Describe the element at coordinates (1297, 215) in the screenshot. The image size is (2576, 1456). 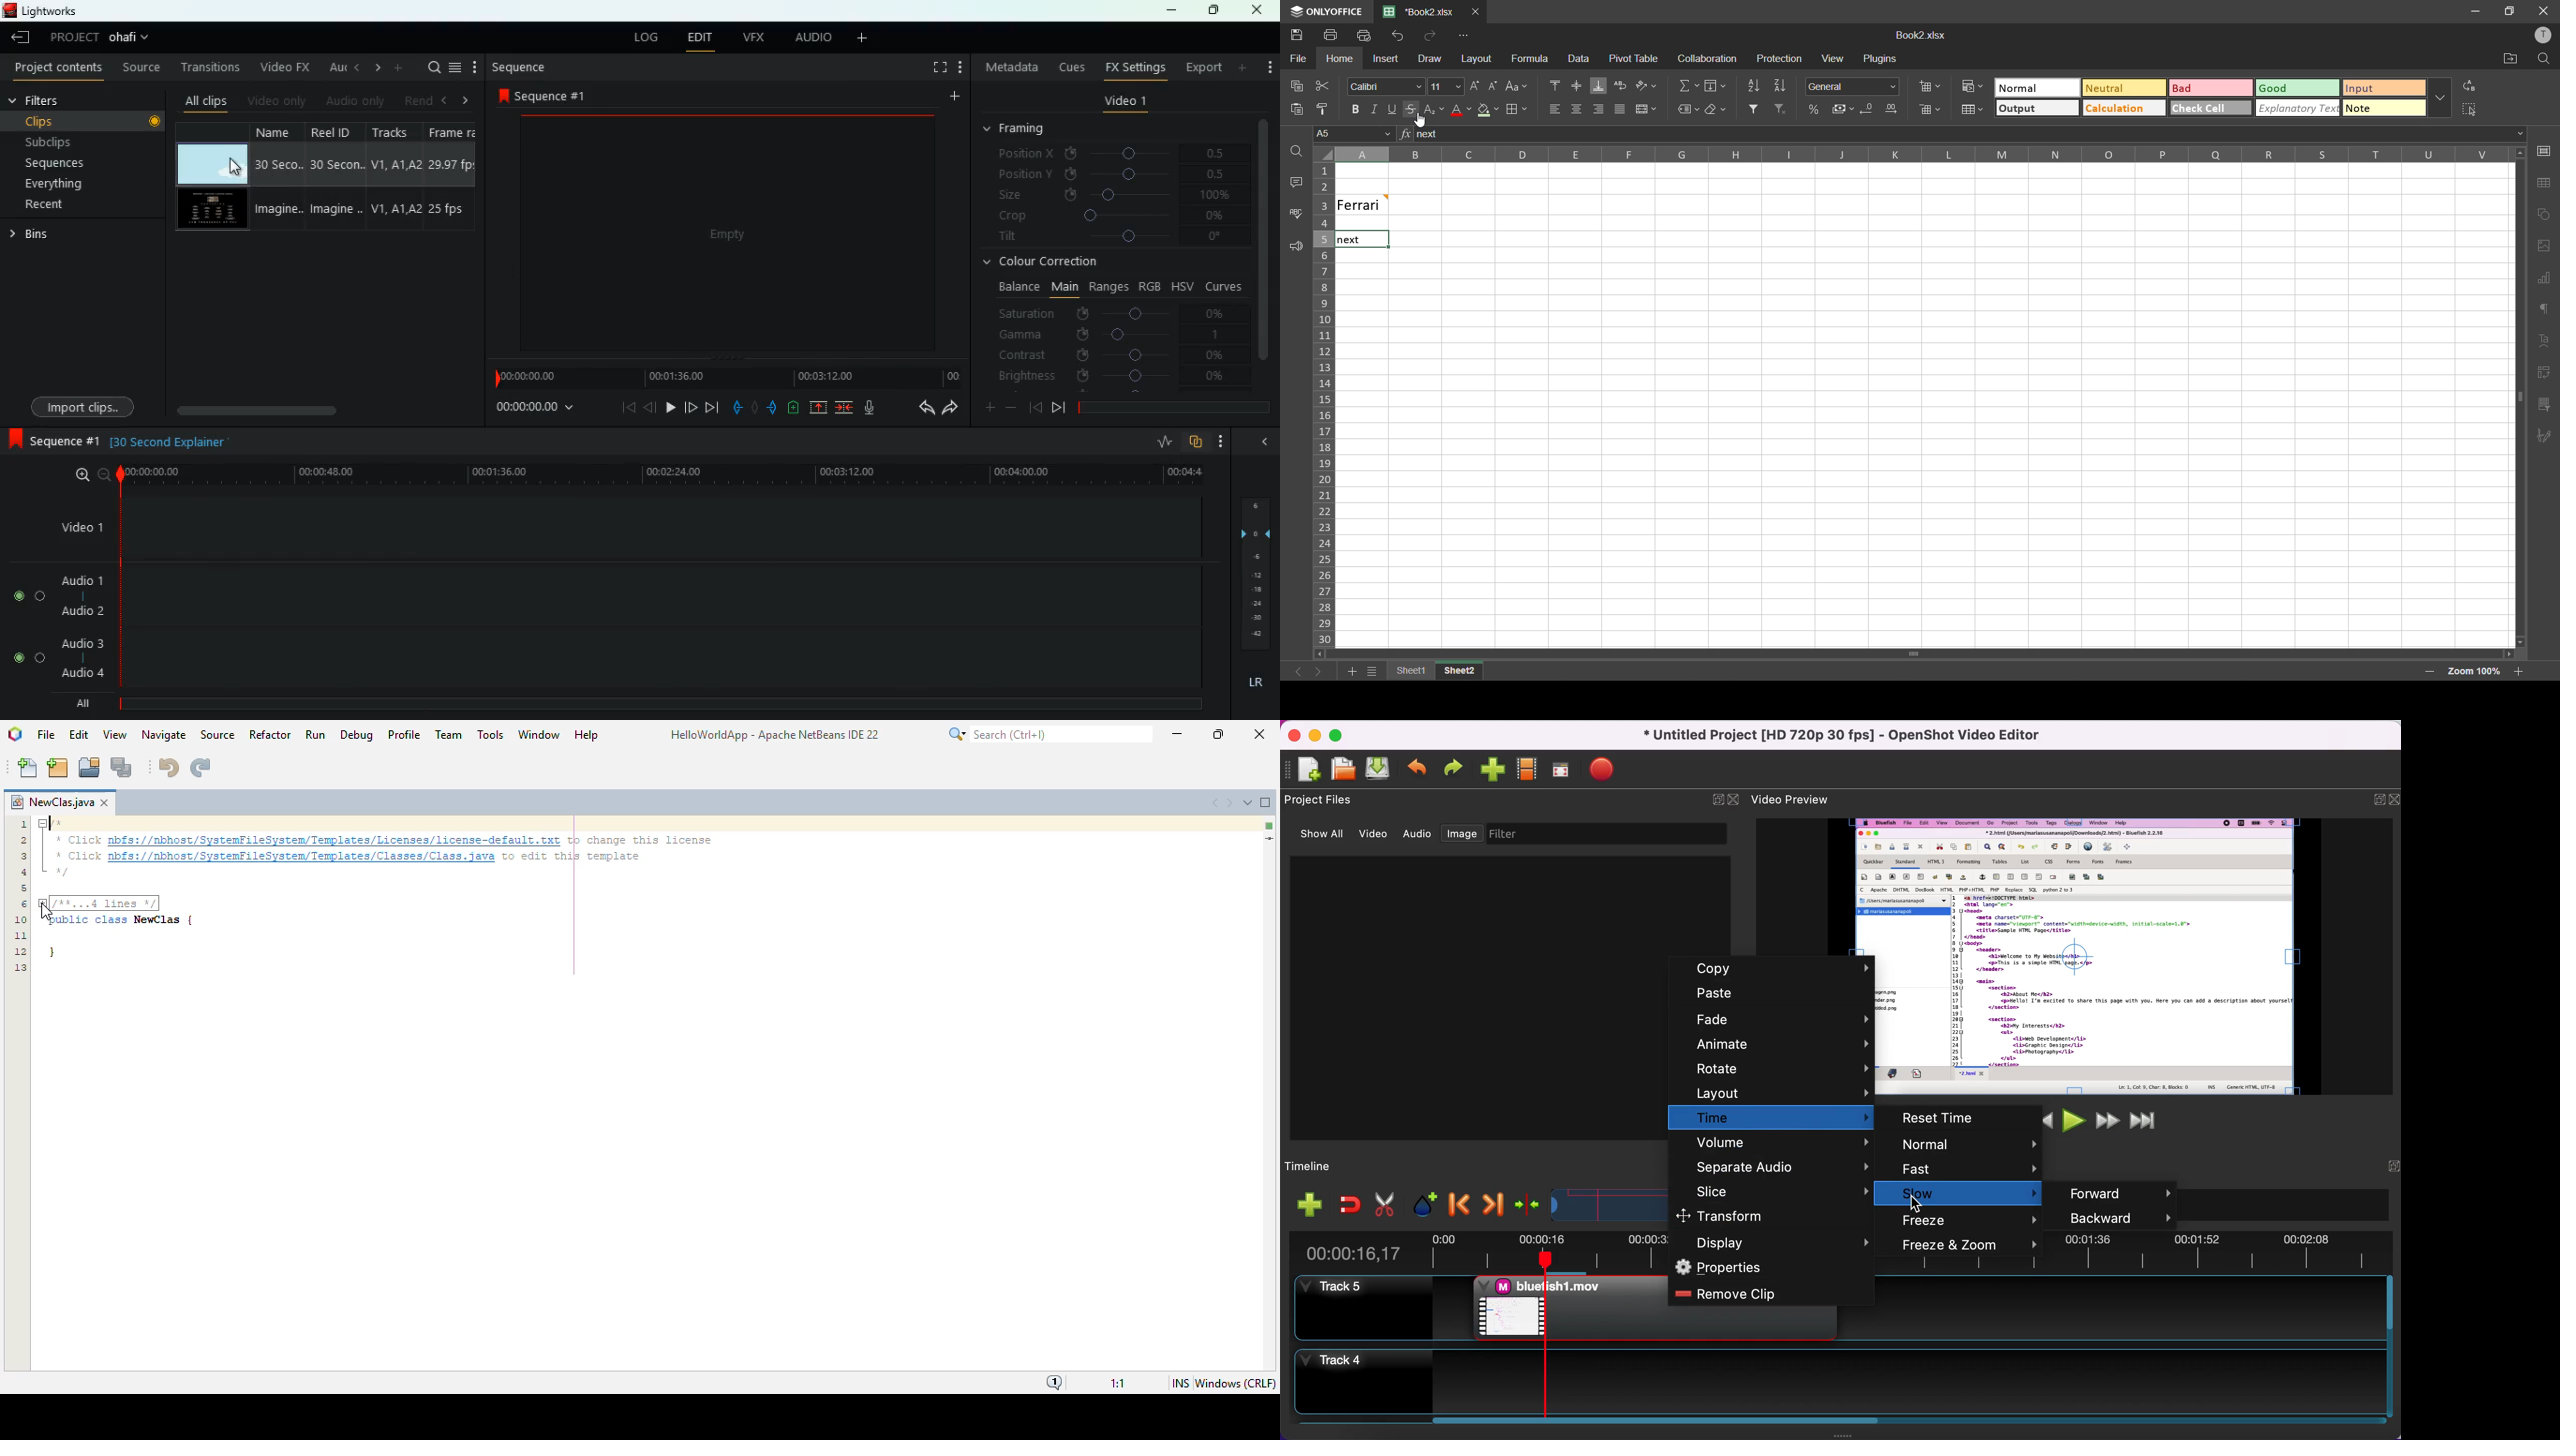
I see `spellcheck` at that location.